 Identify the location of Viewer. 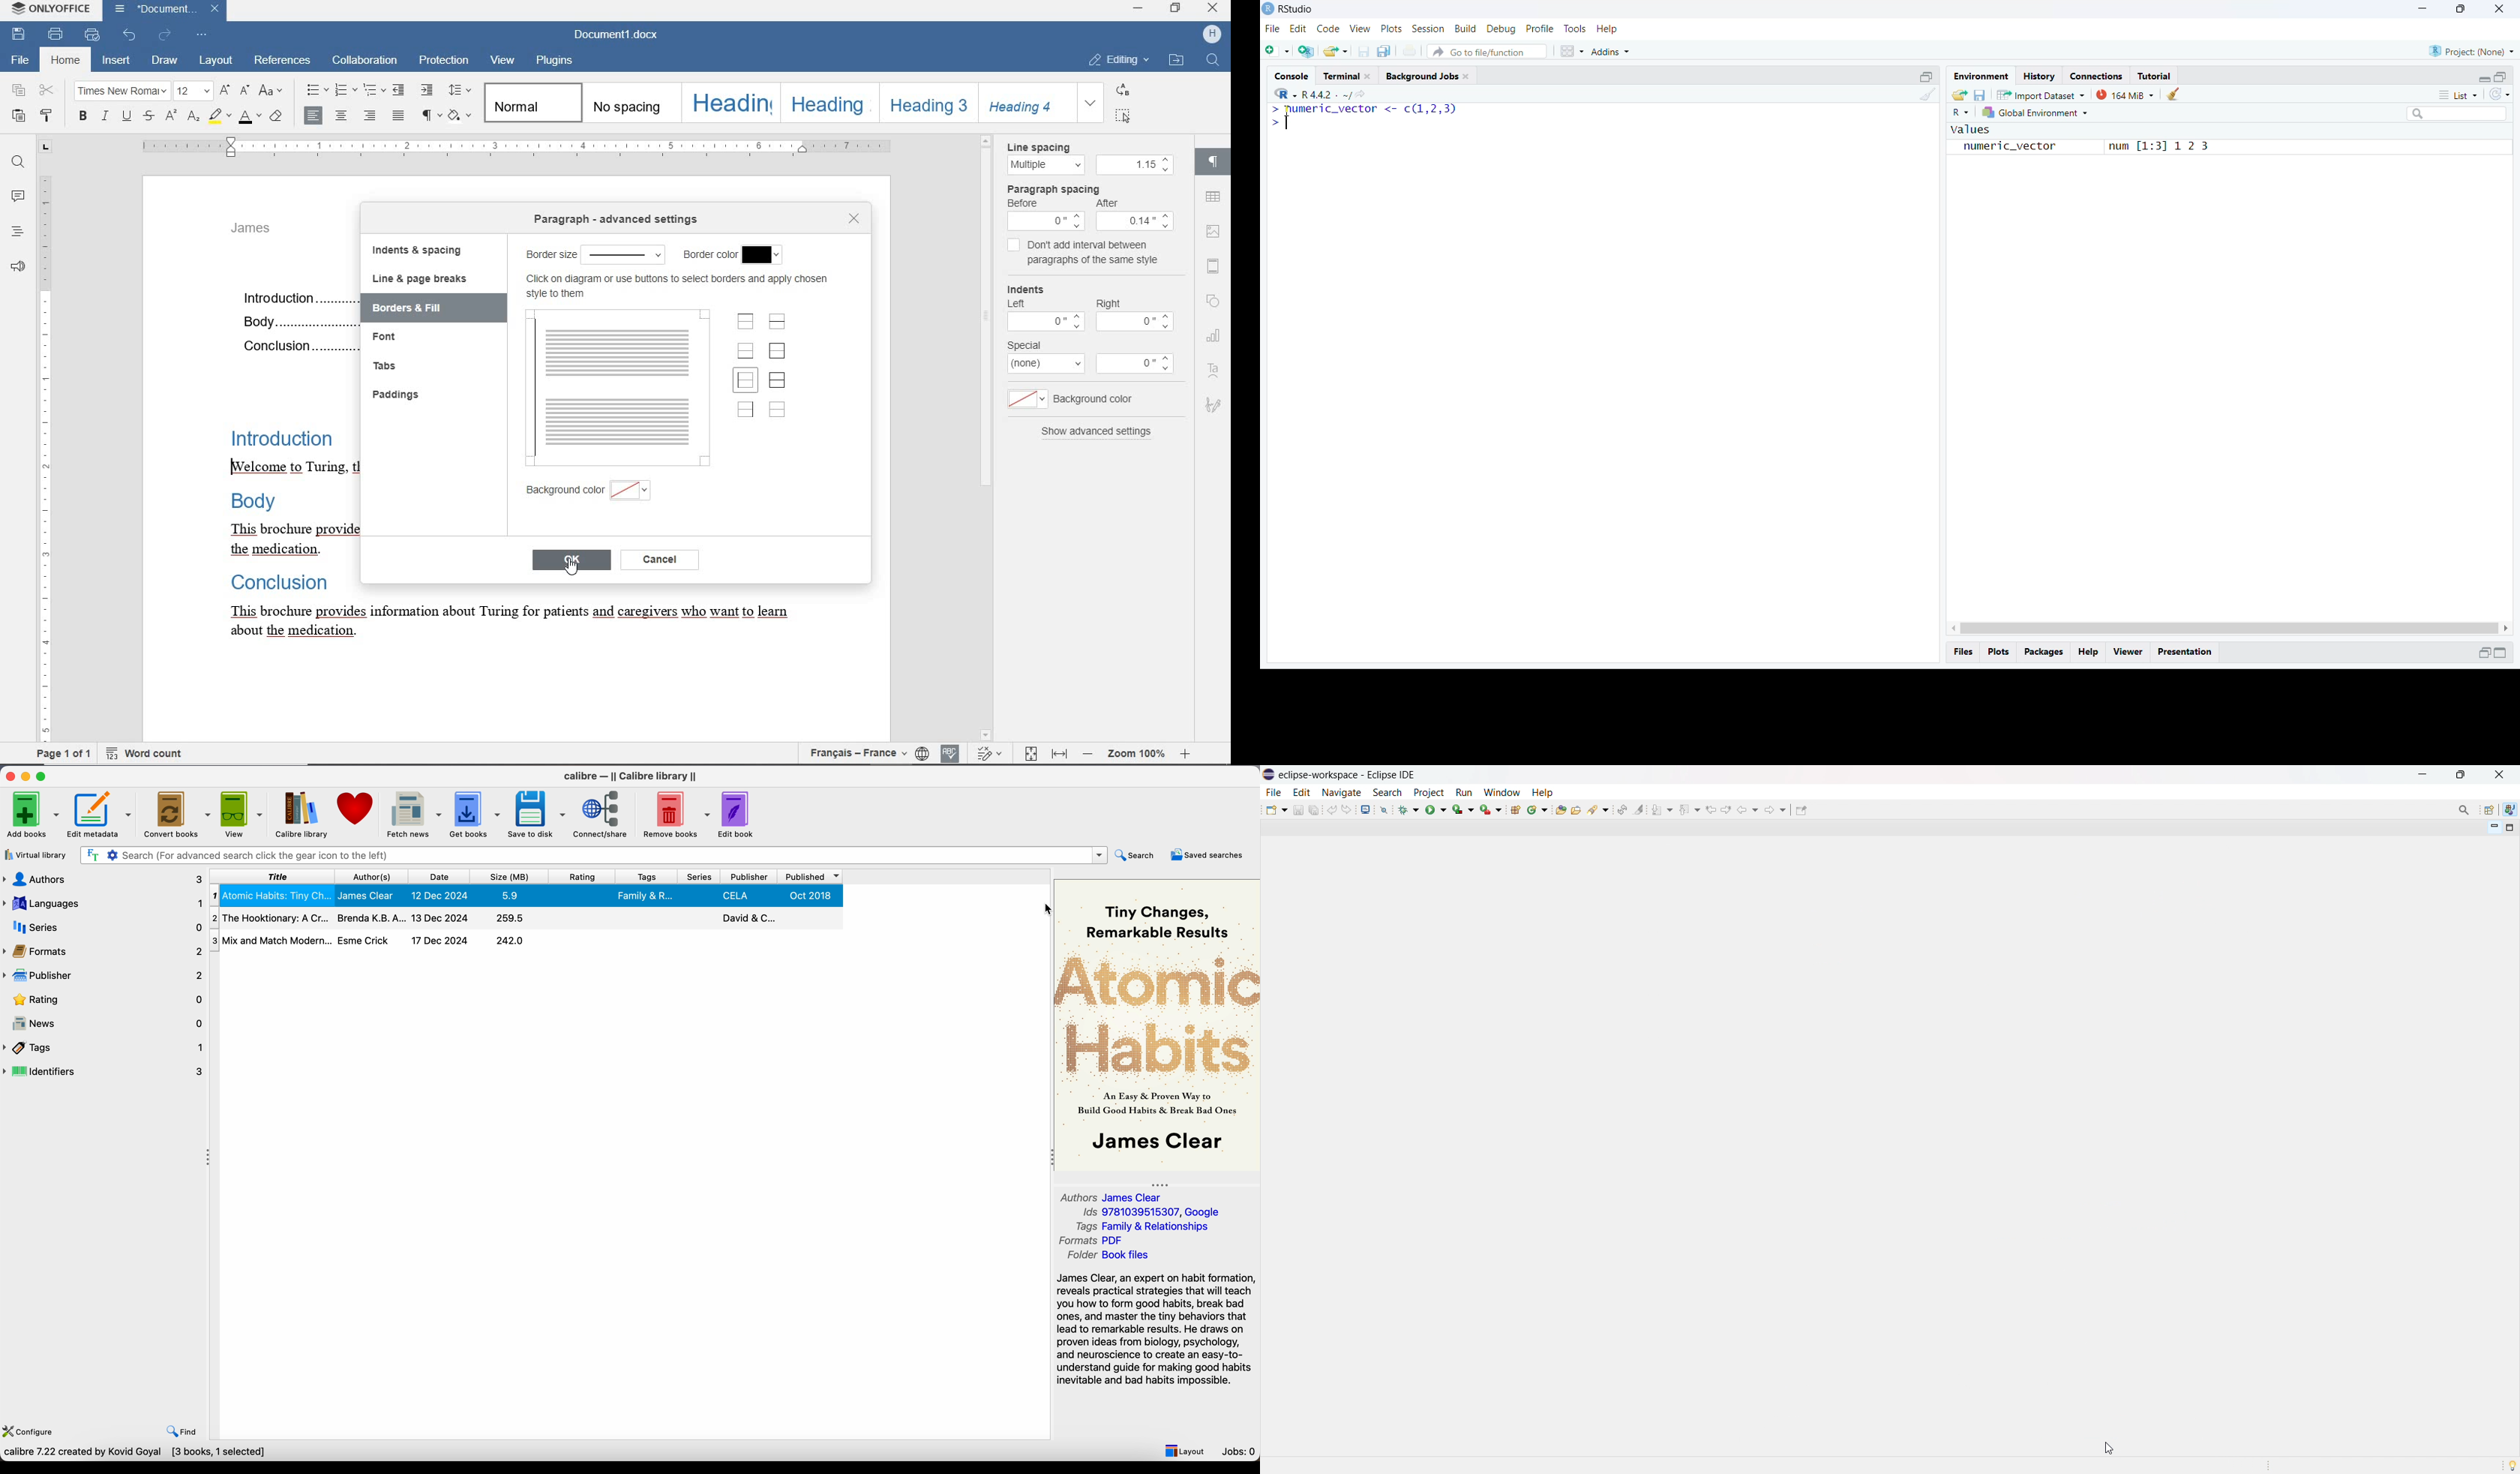
(2128, 652).